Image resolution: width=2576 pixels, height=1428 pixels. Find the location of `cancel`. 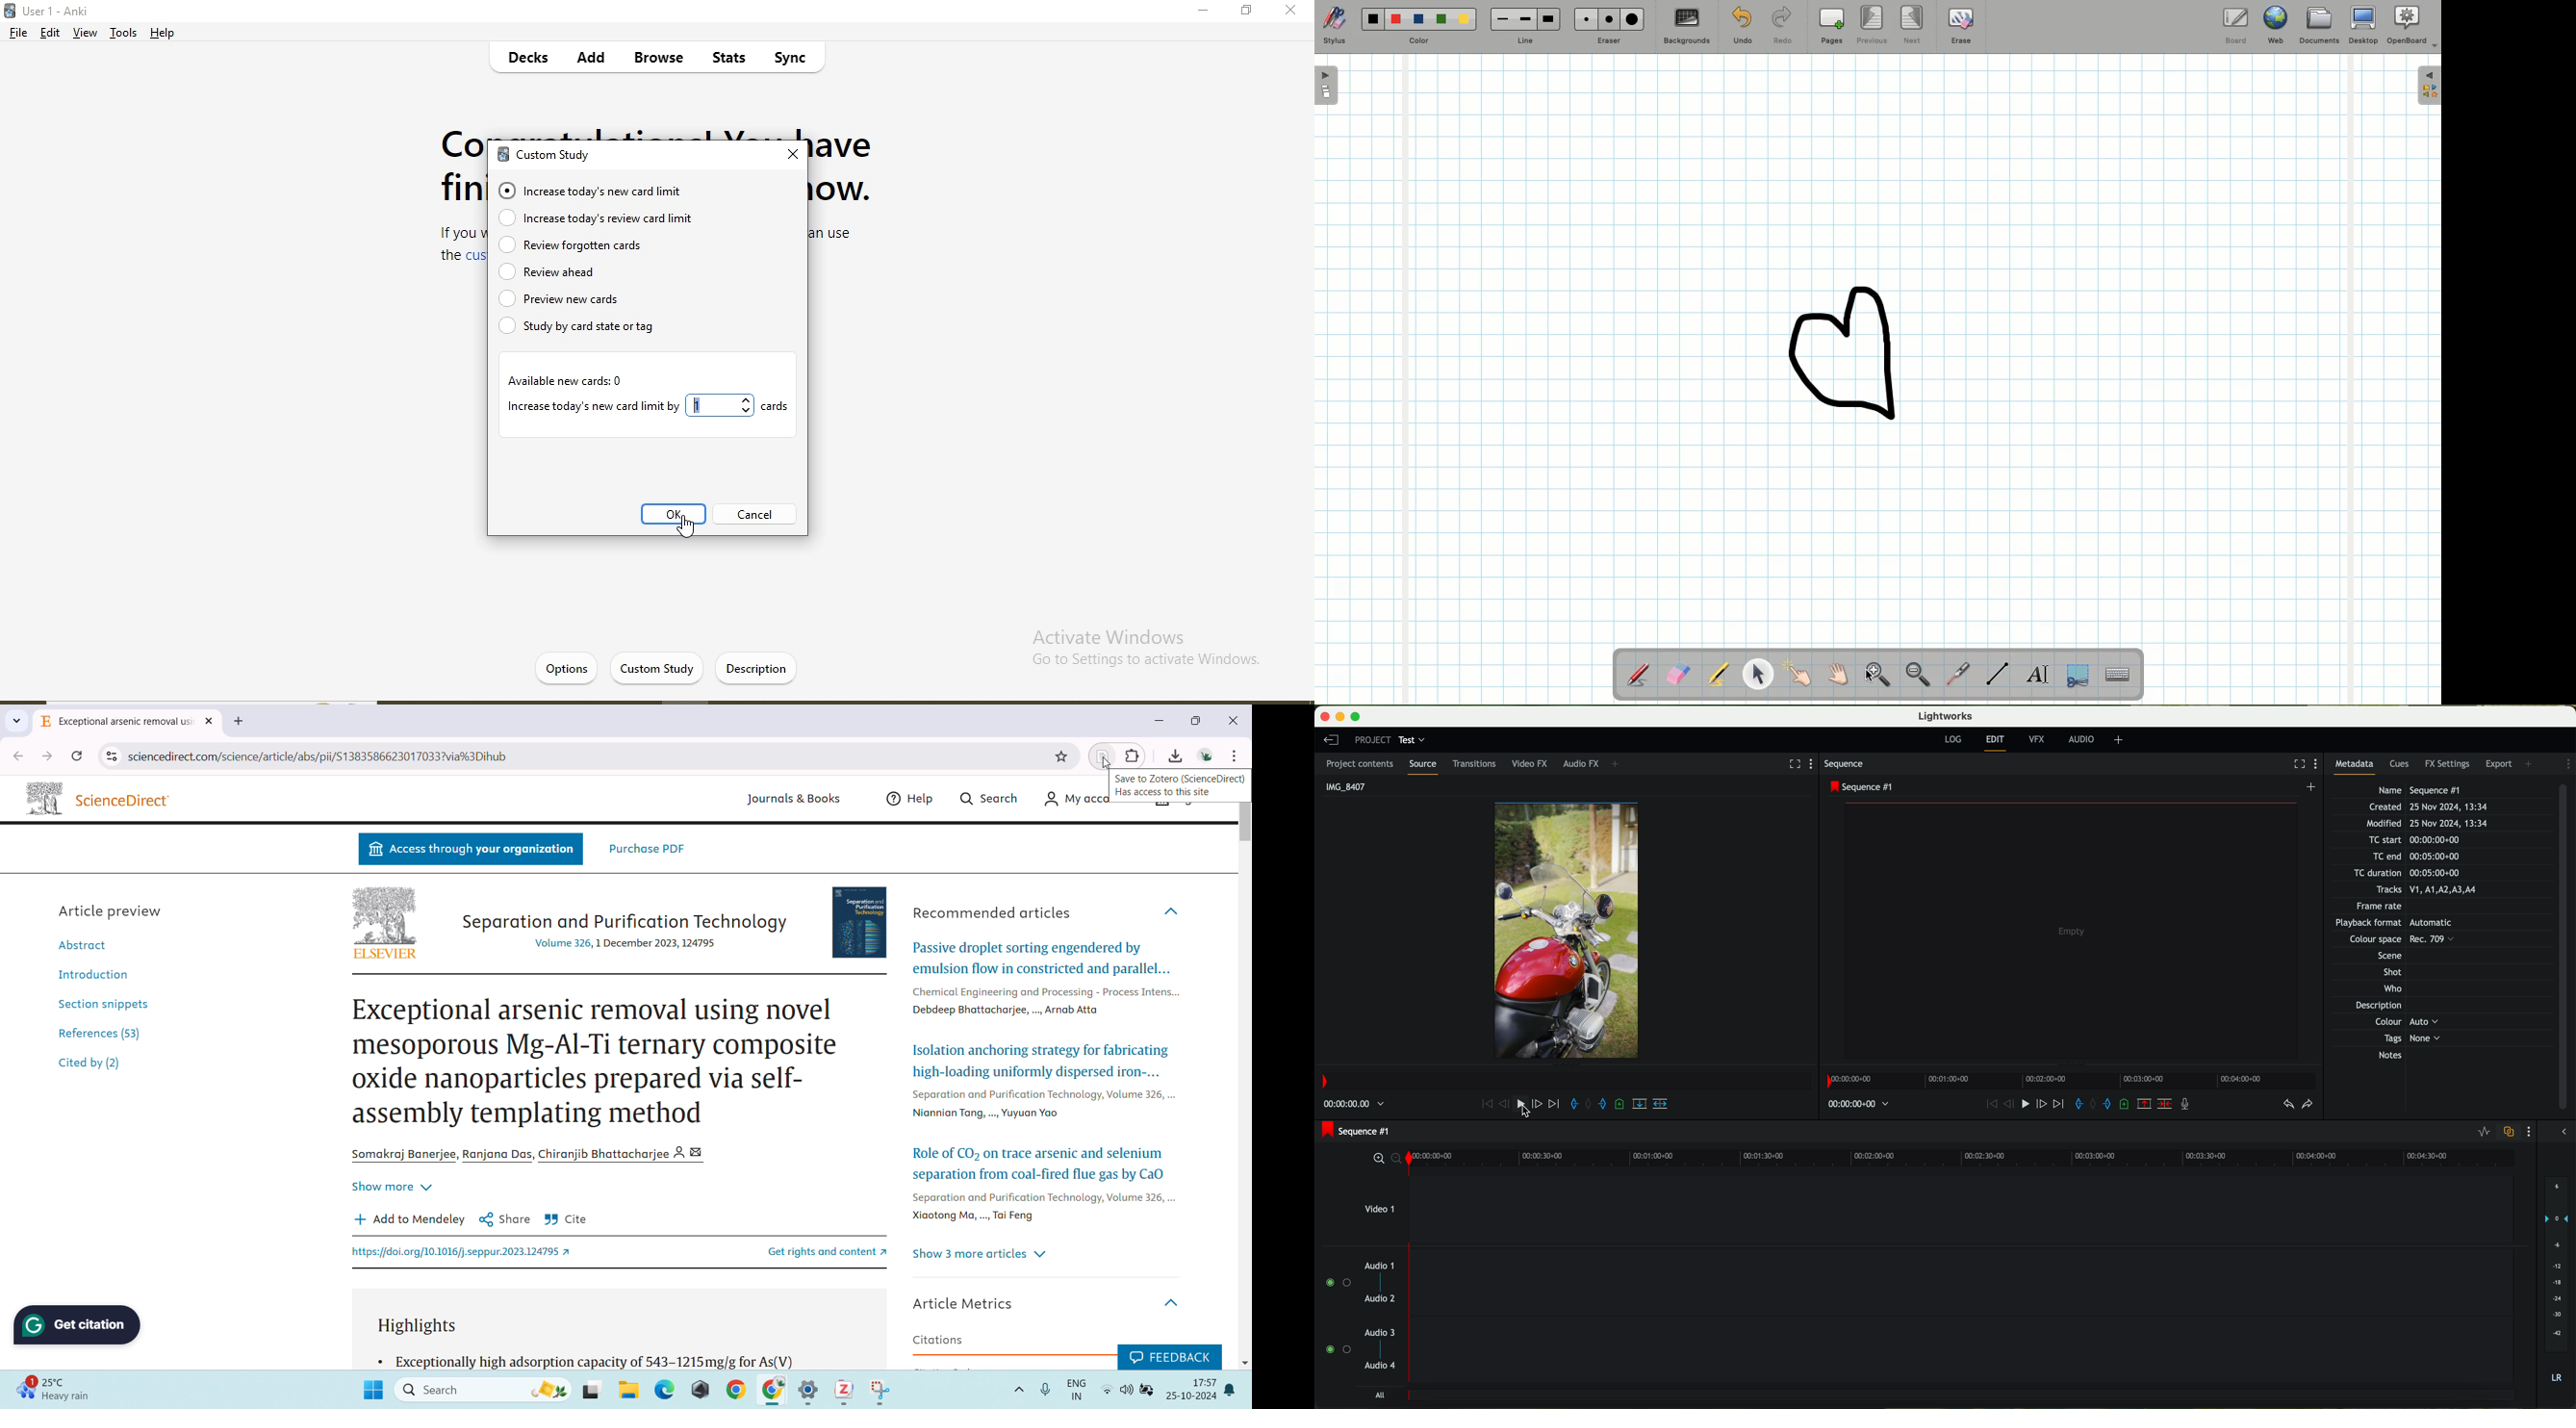

cancel is located at coordinates (752, 515).